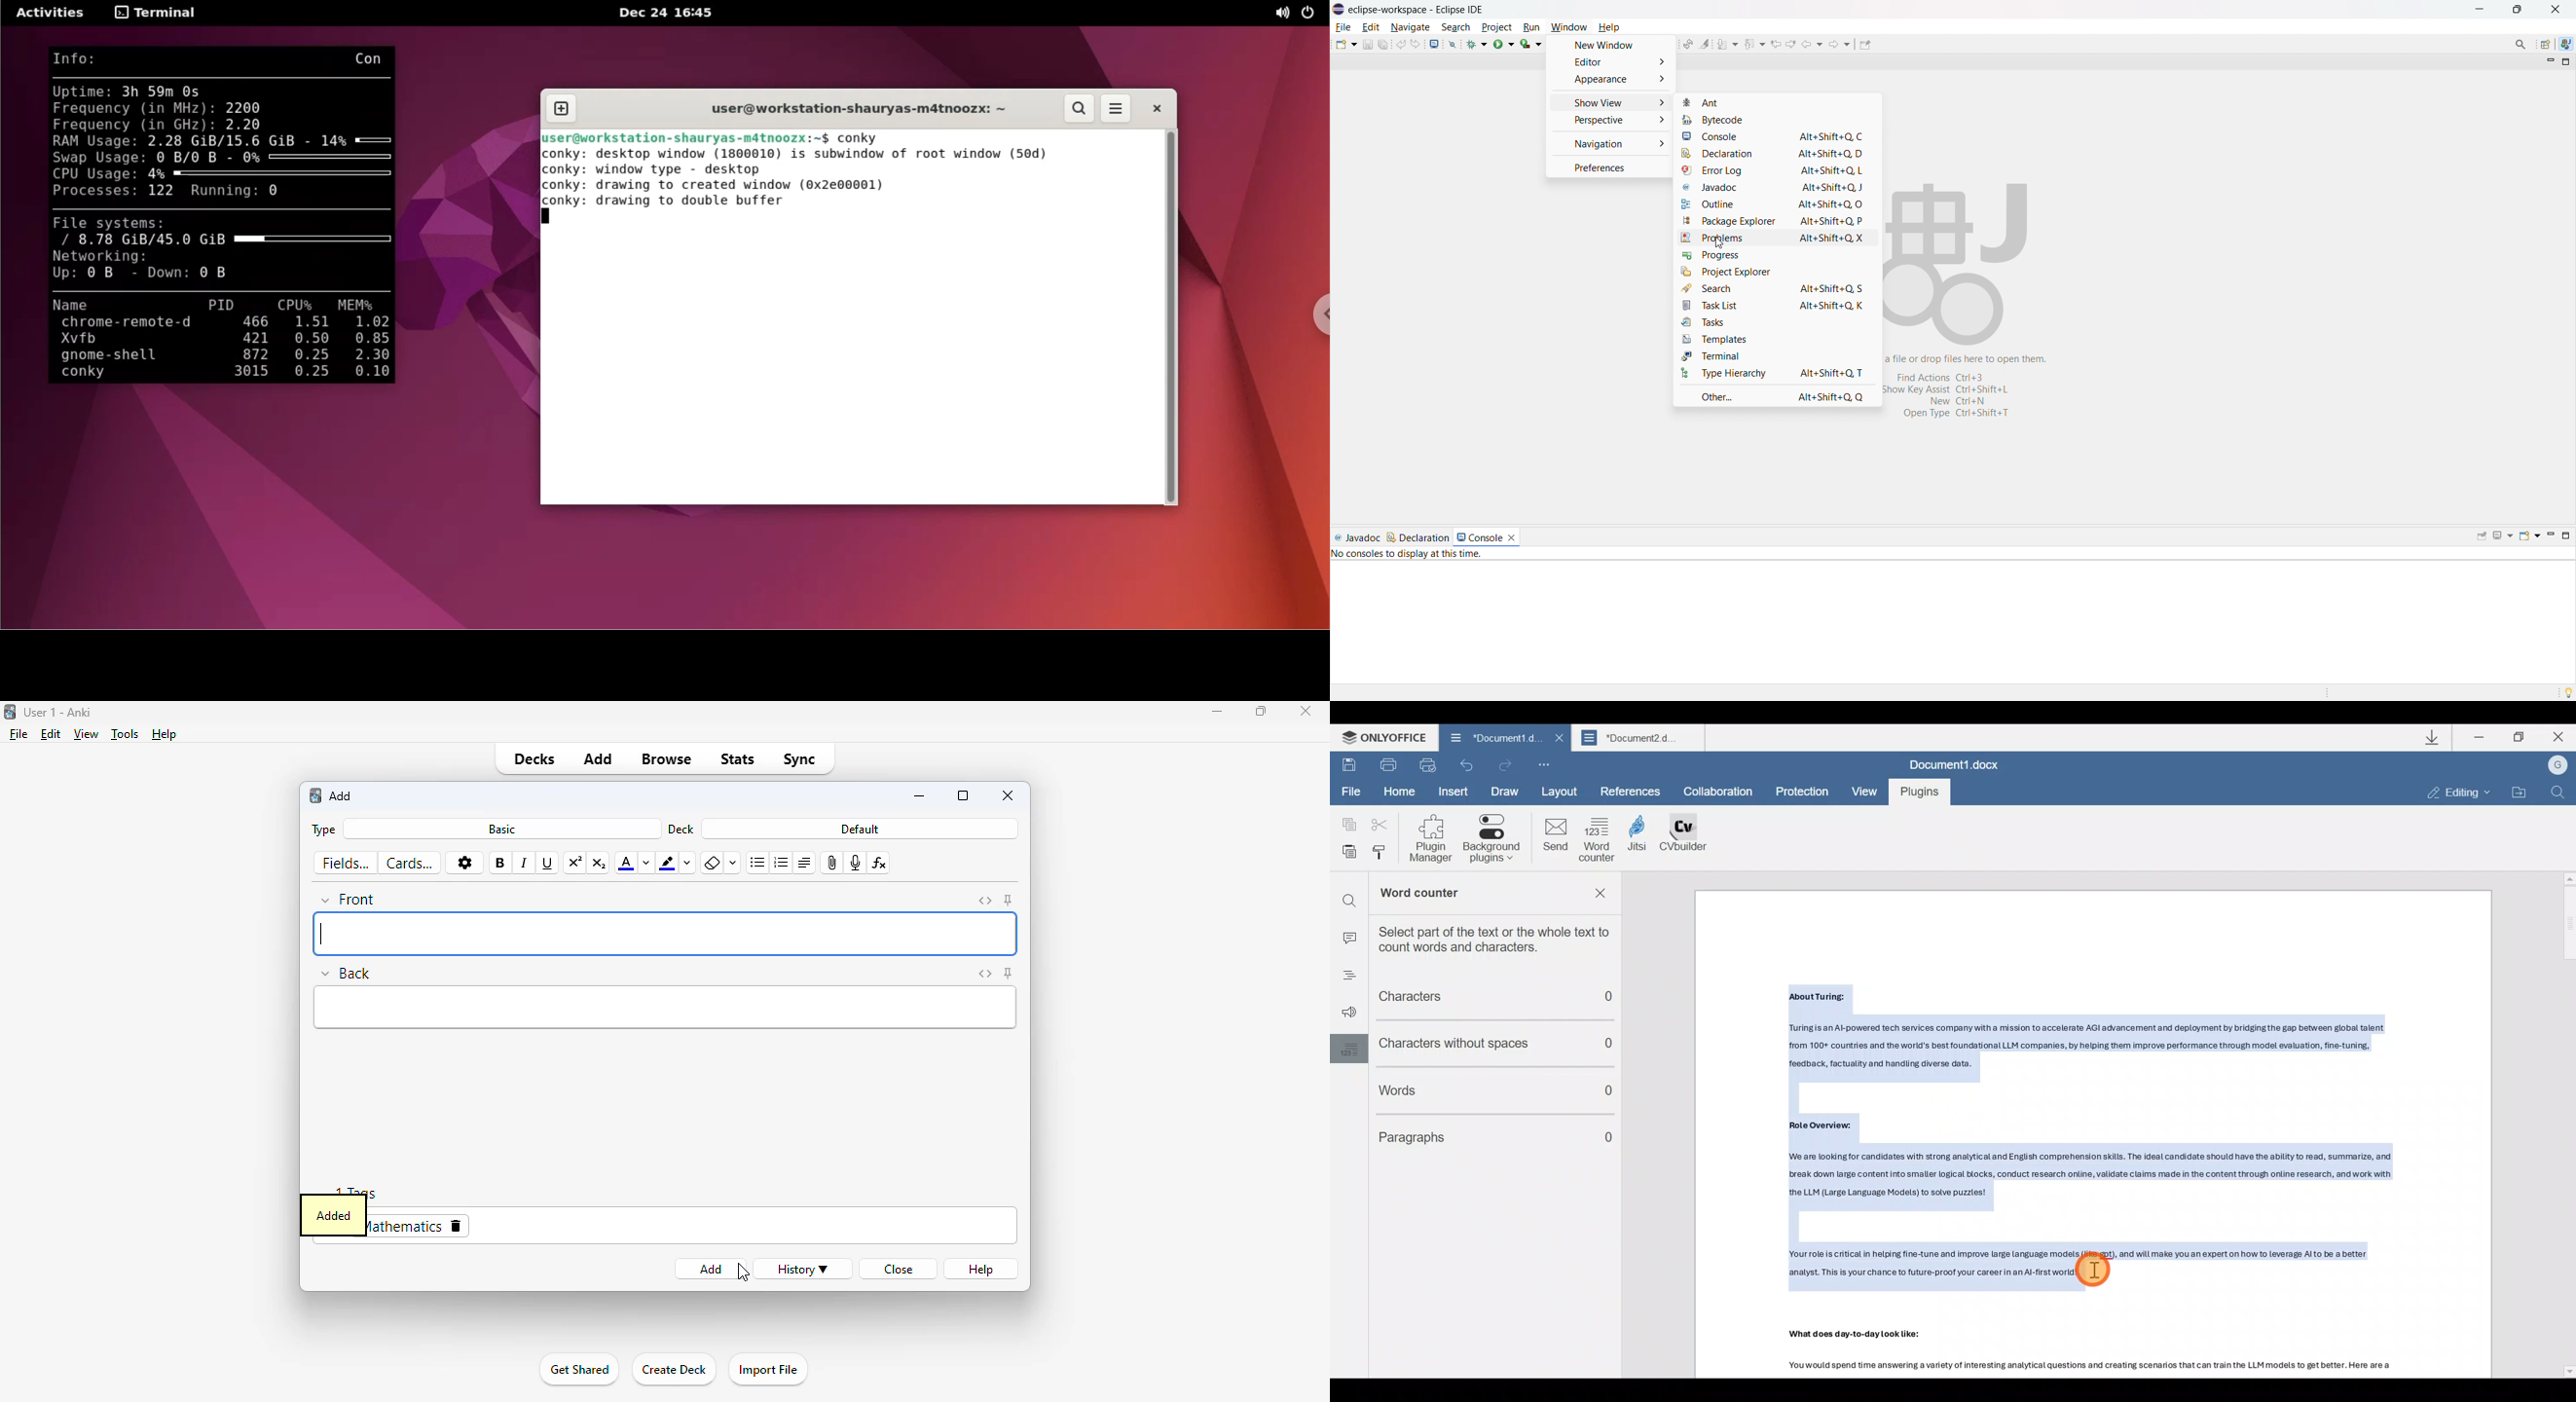 Image resolution: width=2576 pixels, height=1428 pixels. What do you see at coordinates (1497, 737) in the screenshot?
I see `Document name` at bounding box center [1497, 737].